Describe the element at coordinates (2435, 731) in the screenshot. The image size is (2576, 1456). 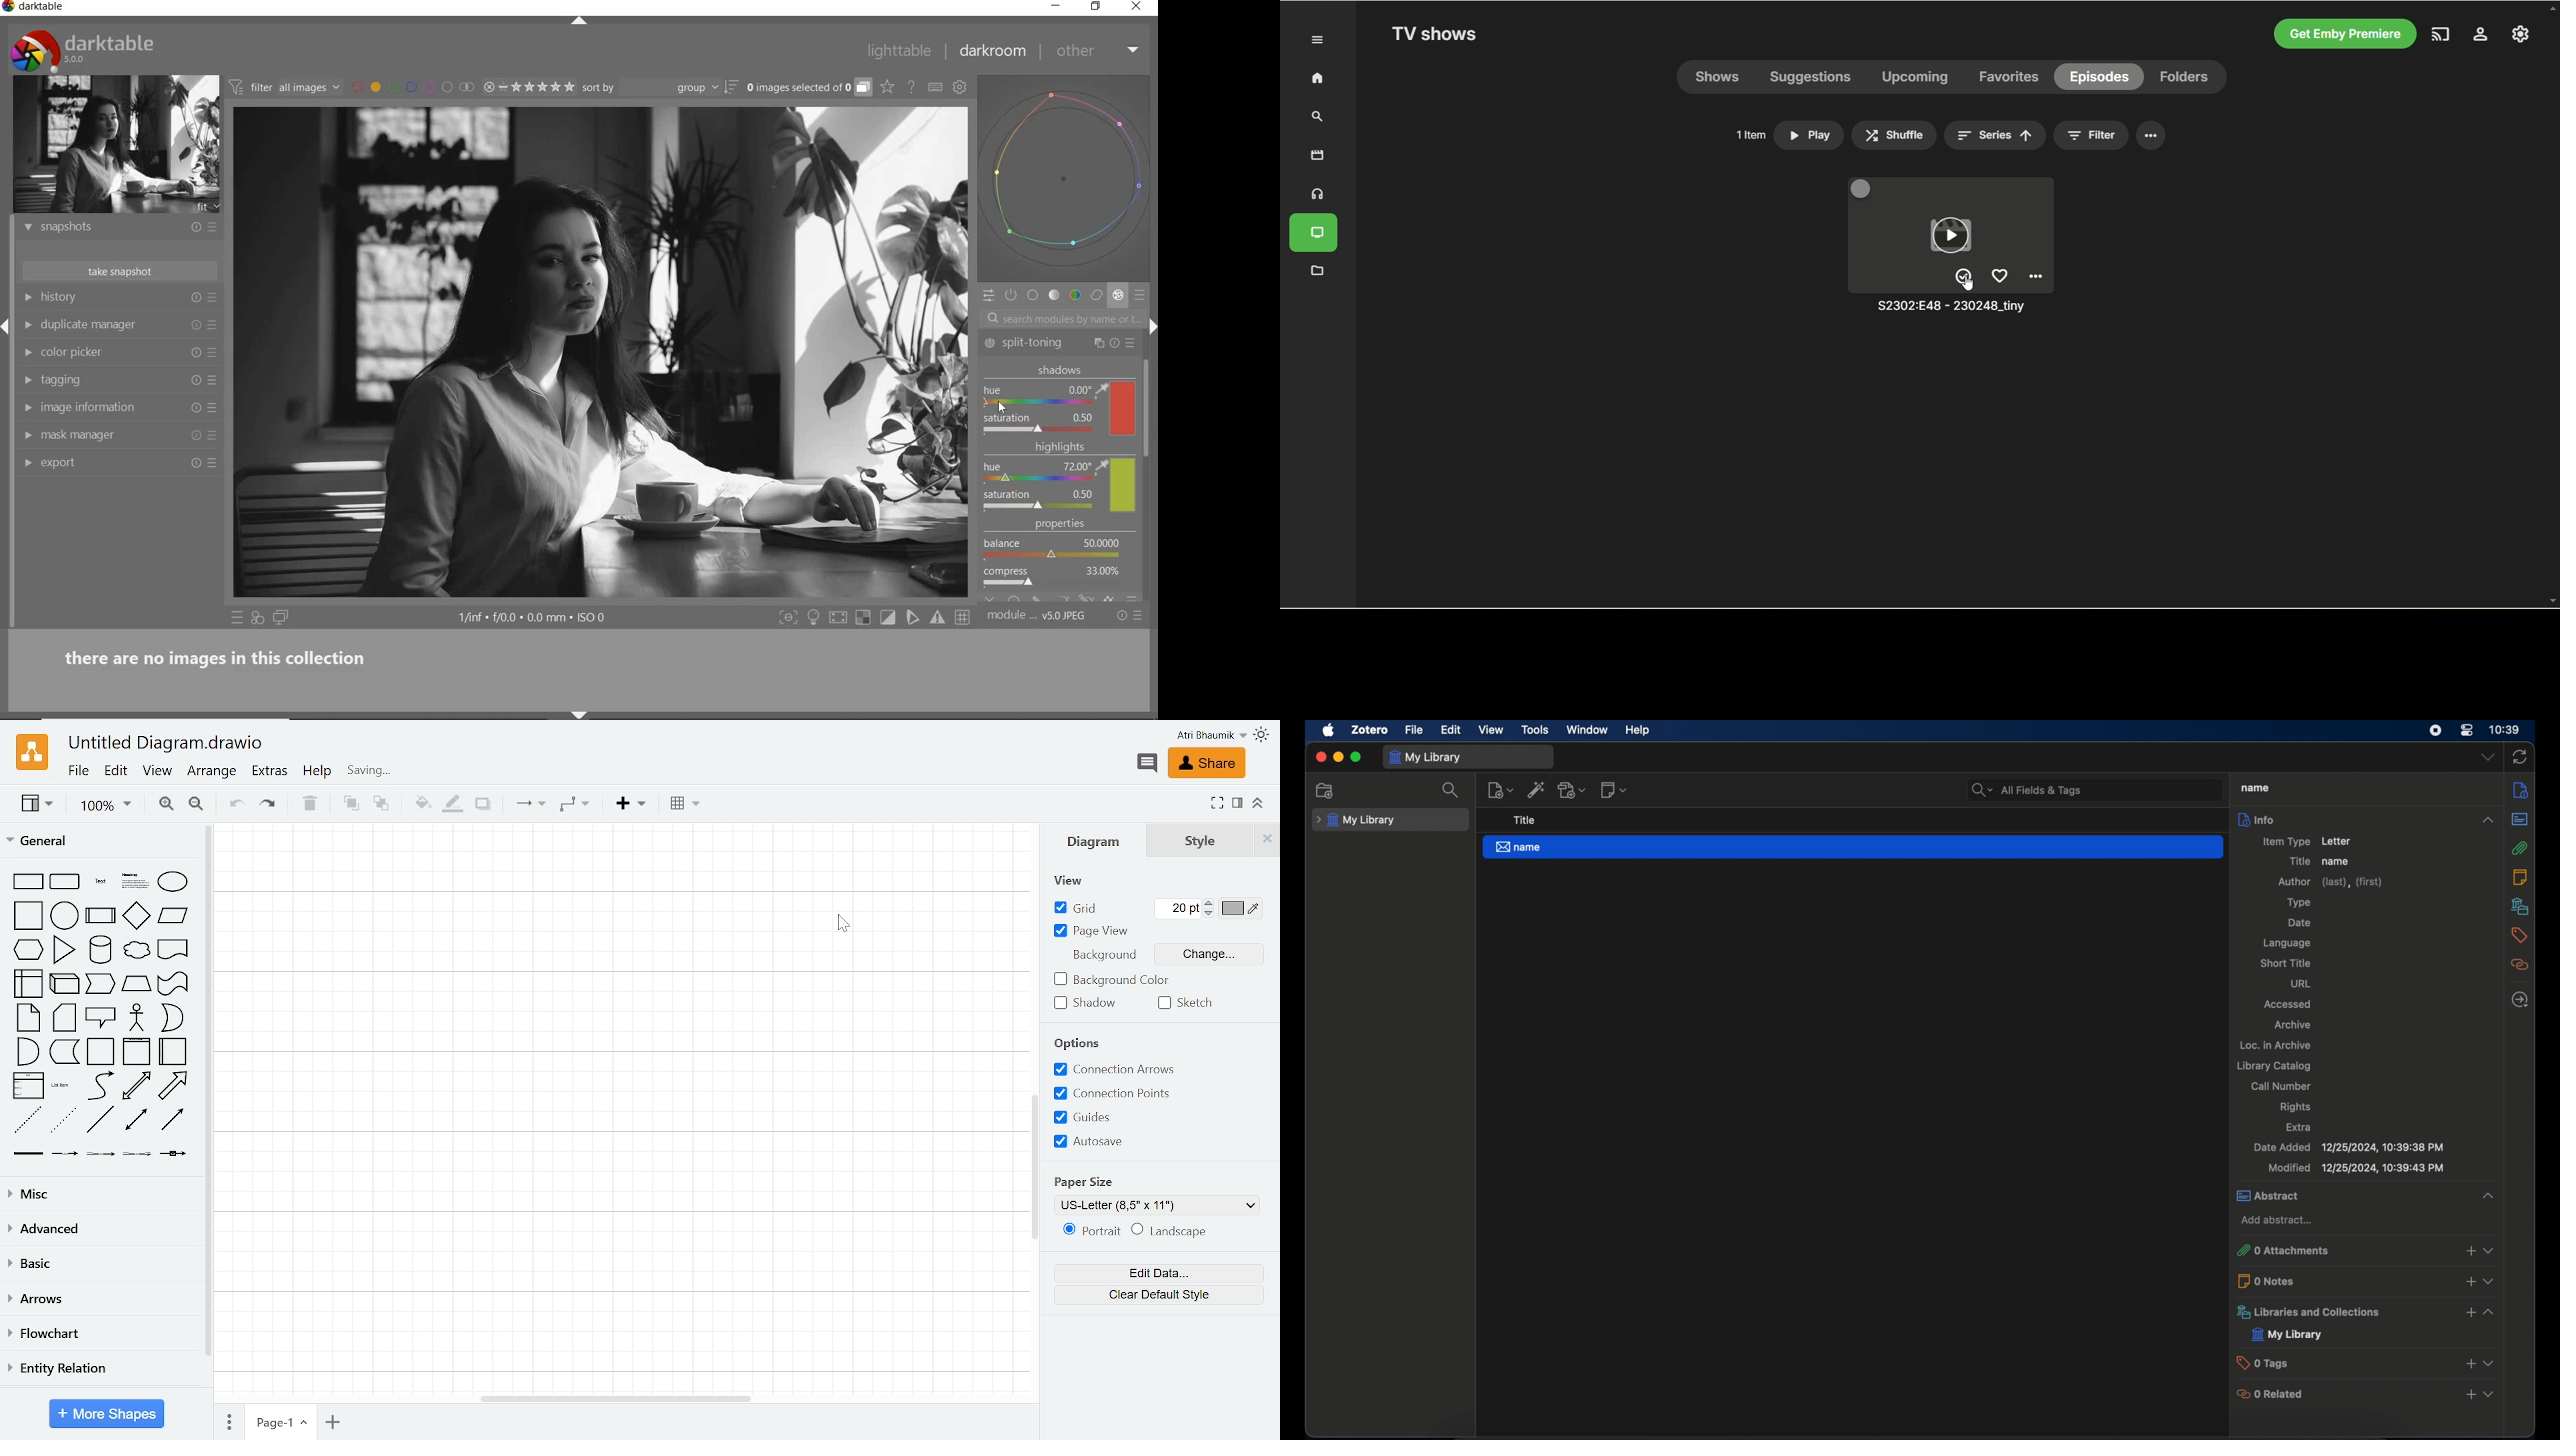
I see `screen recorder` at that location.